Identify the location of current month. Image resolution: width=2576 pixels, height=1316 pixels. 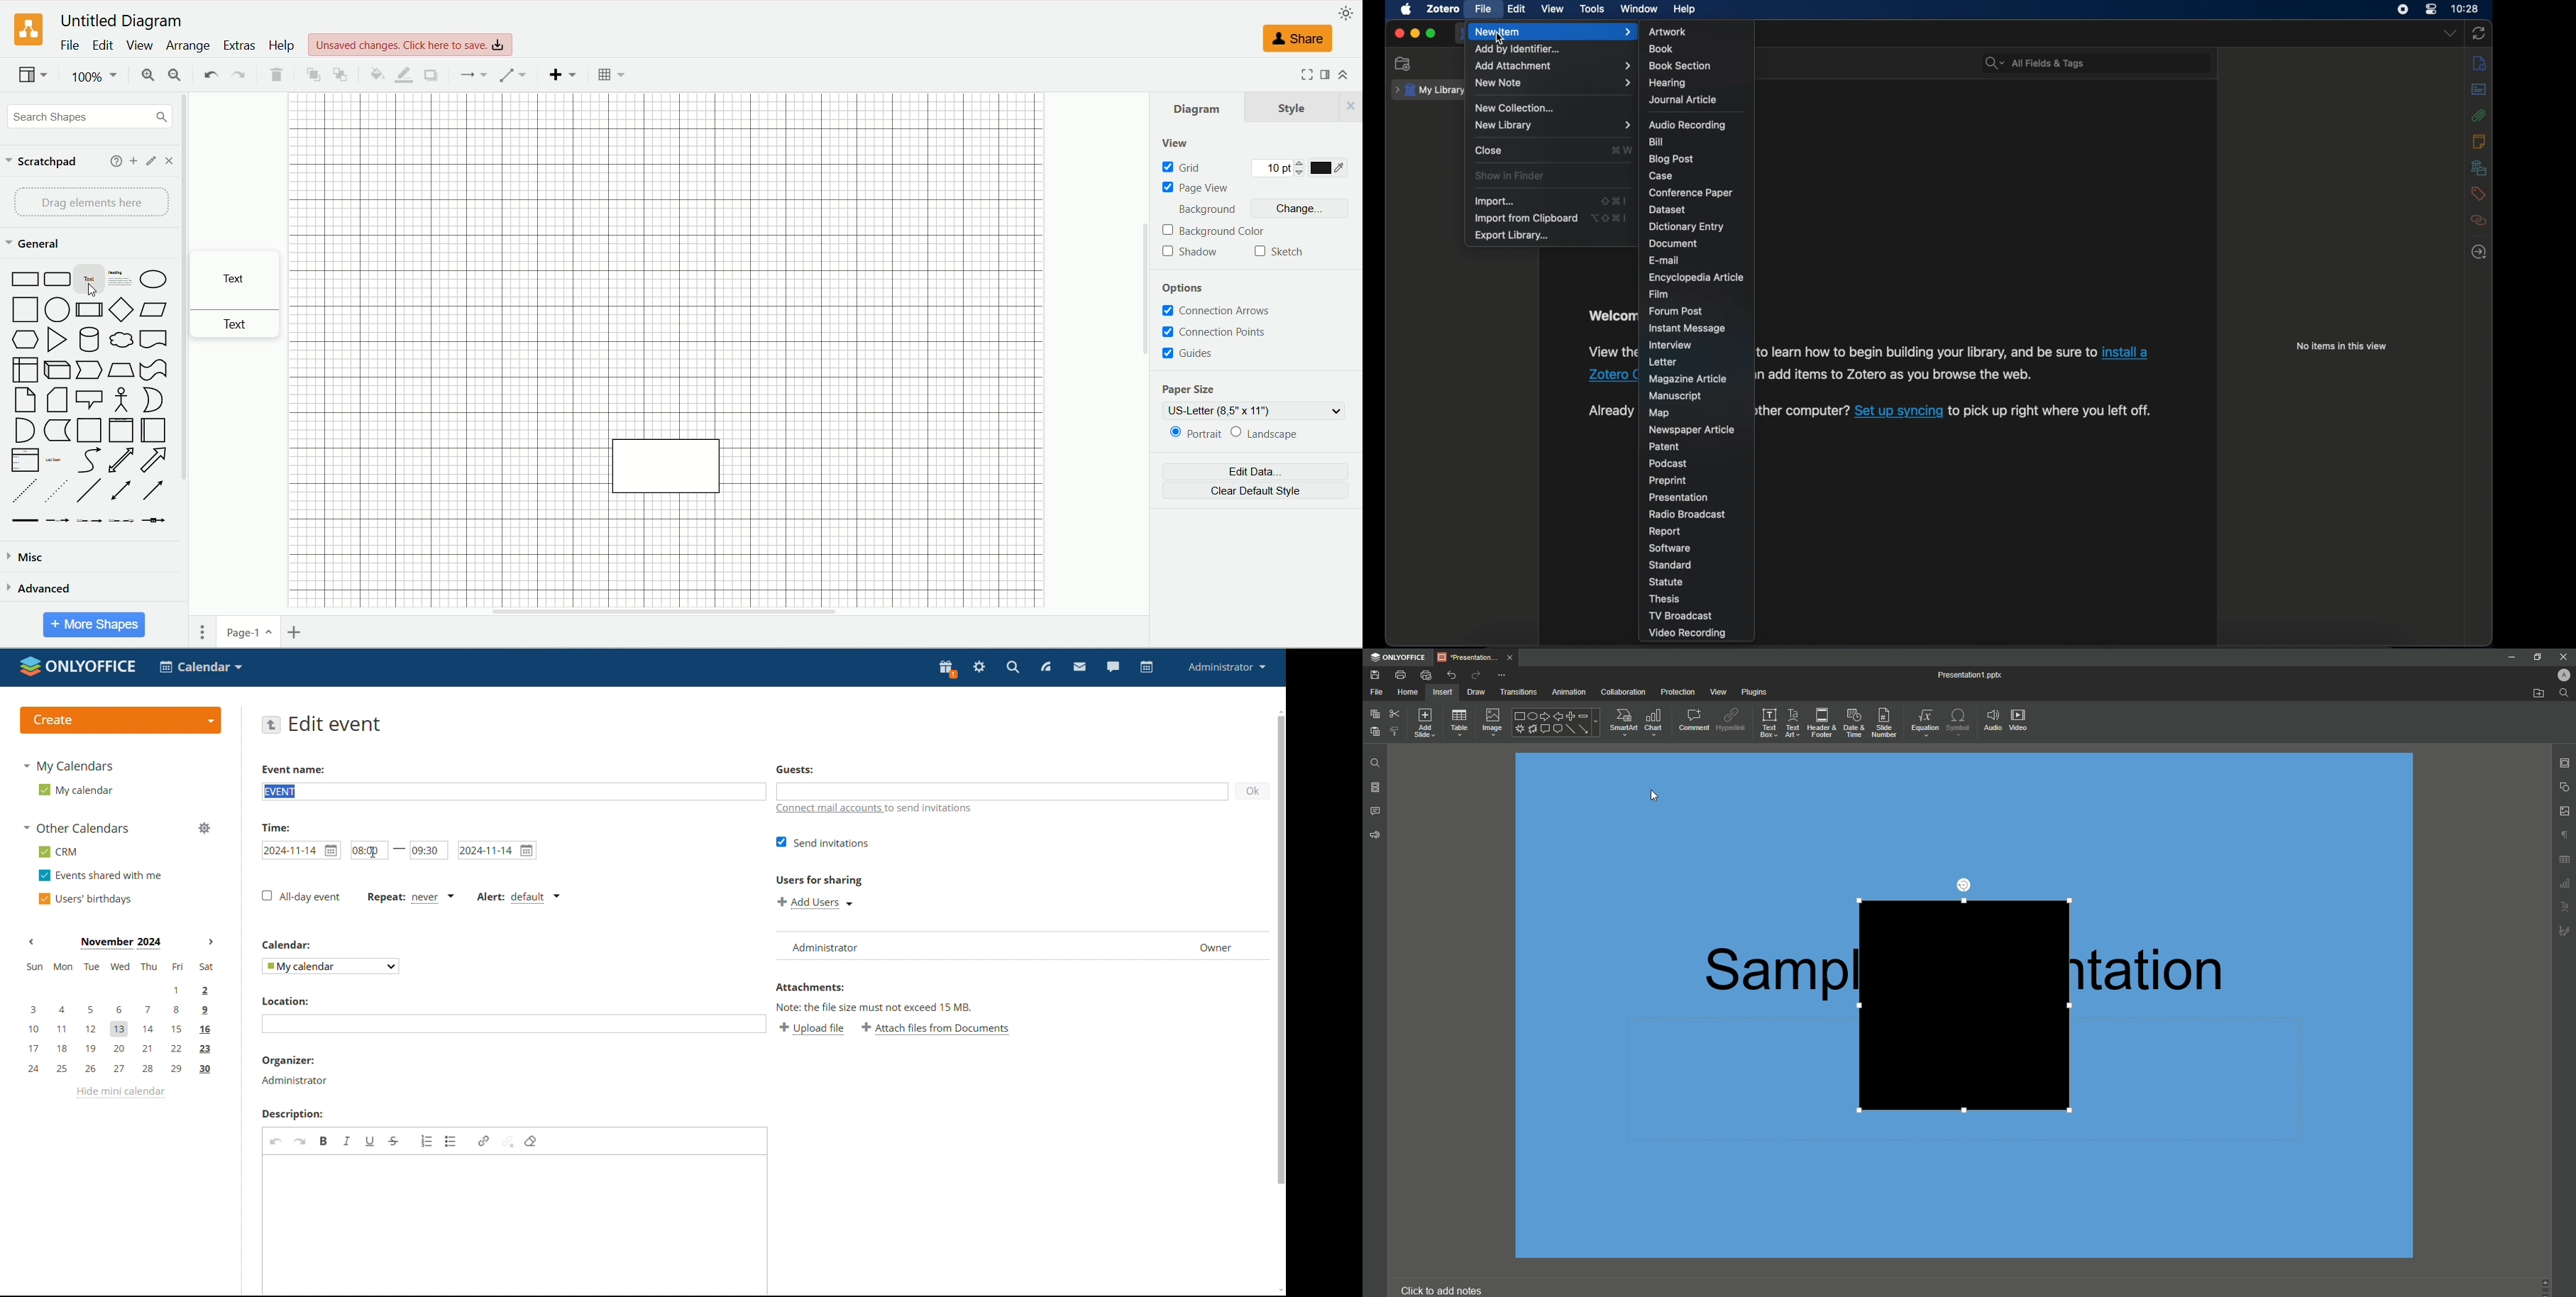
(121, 942).